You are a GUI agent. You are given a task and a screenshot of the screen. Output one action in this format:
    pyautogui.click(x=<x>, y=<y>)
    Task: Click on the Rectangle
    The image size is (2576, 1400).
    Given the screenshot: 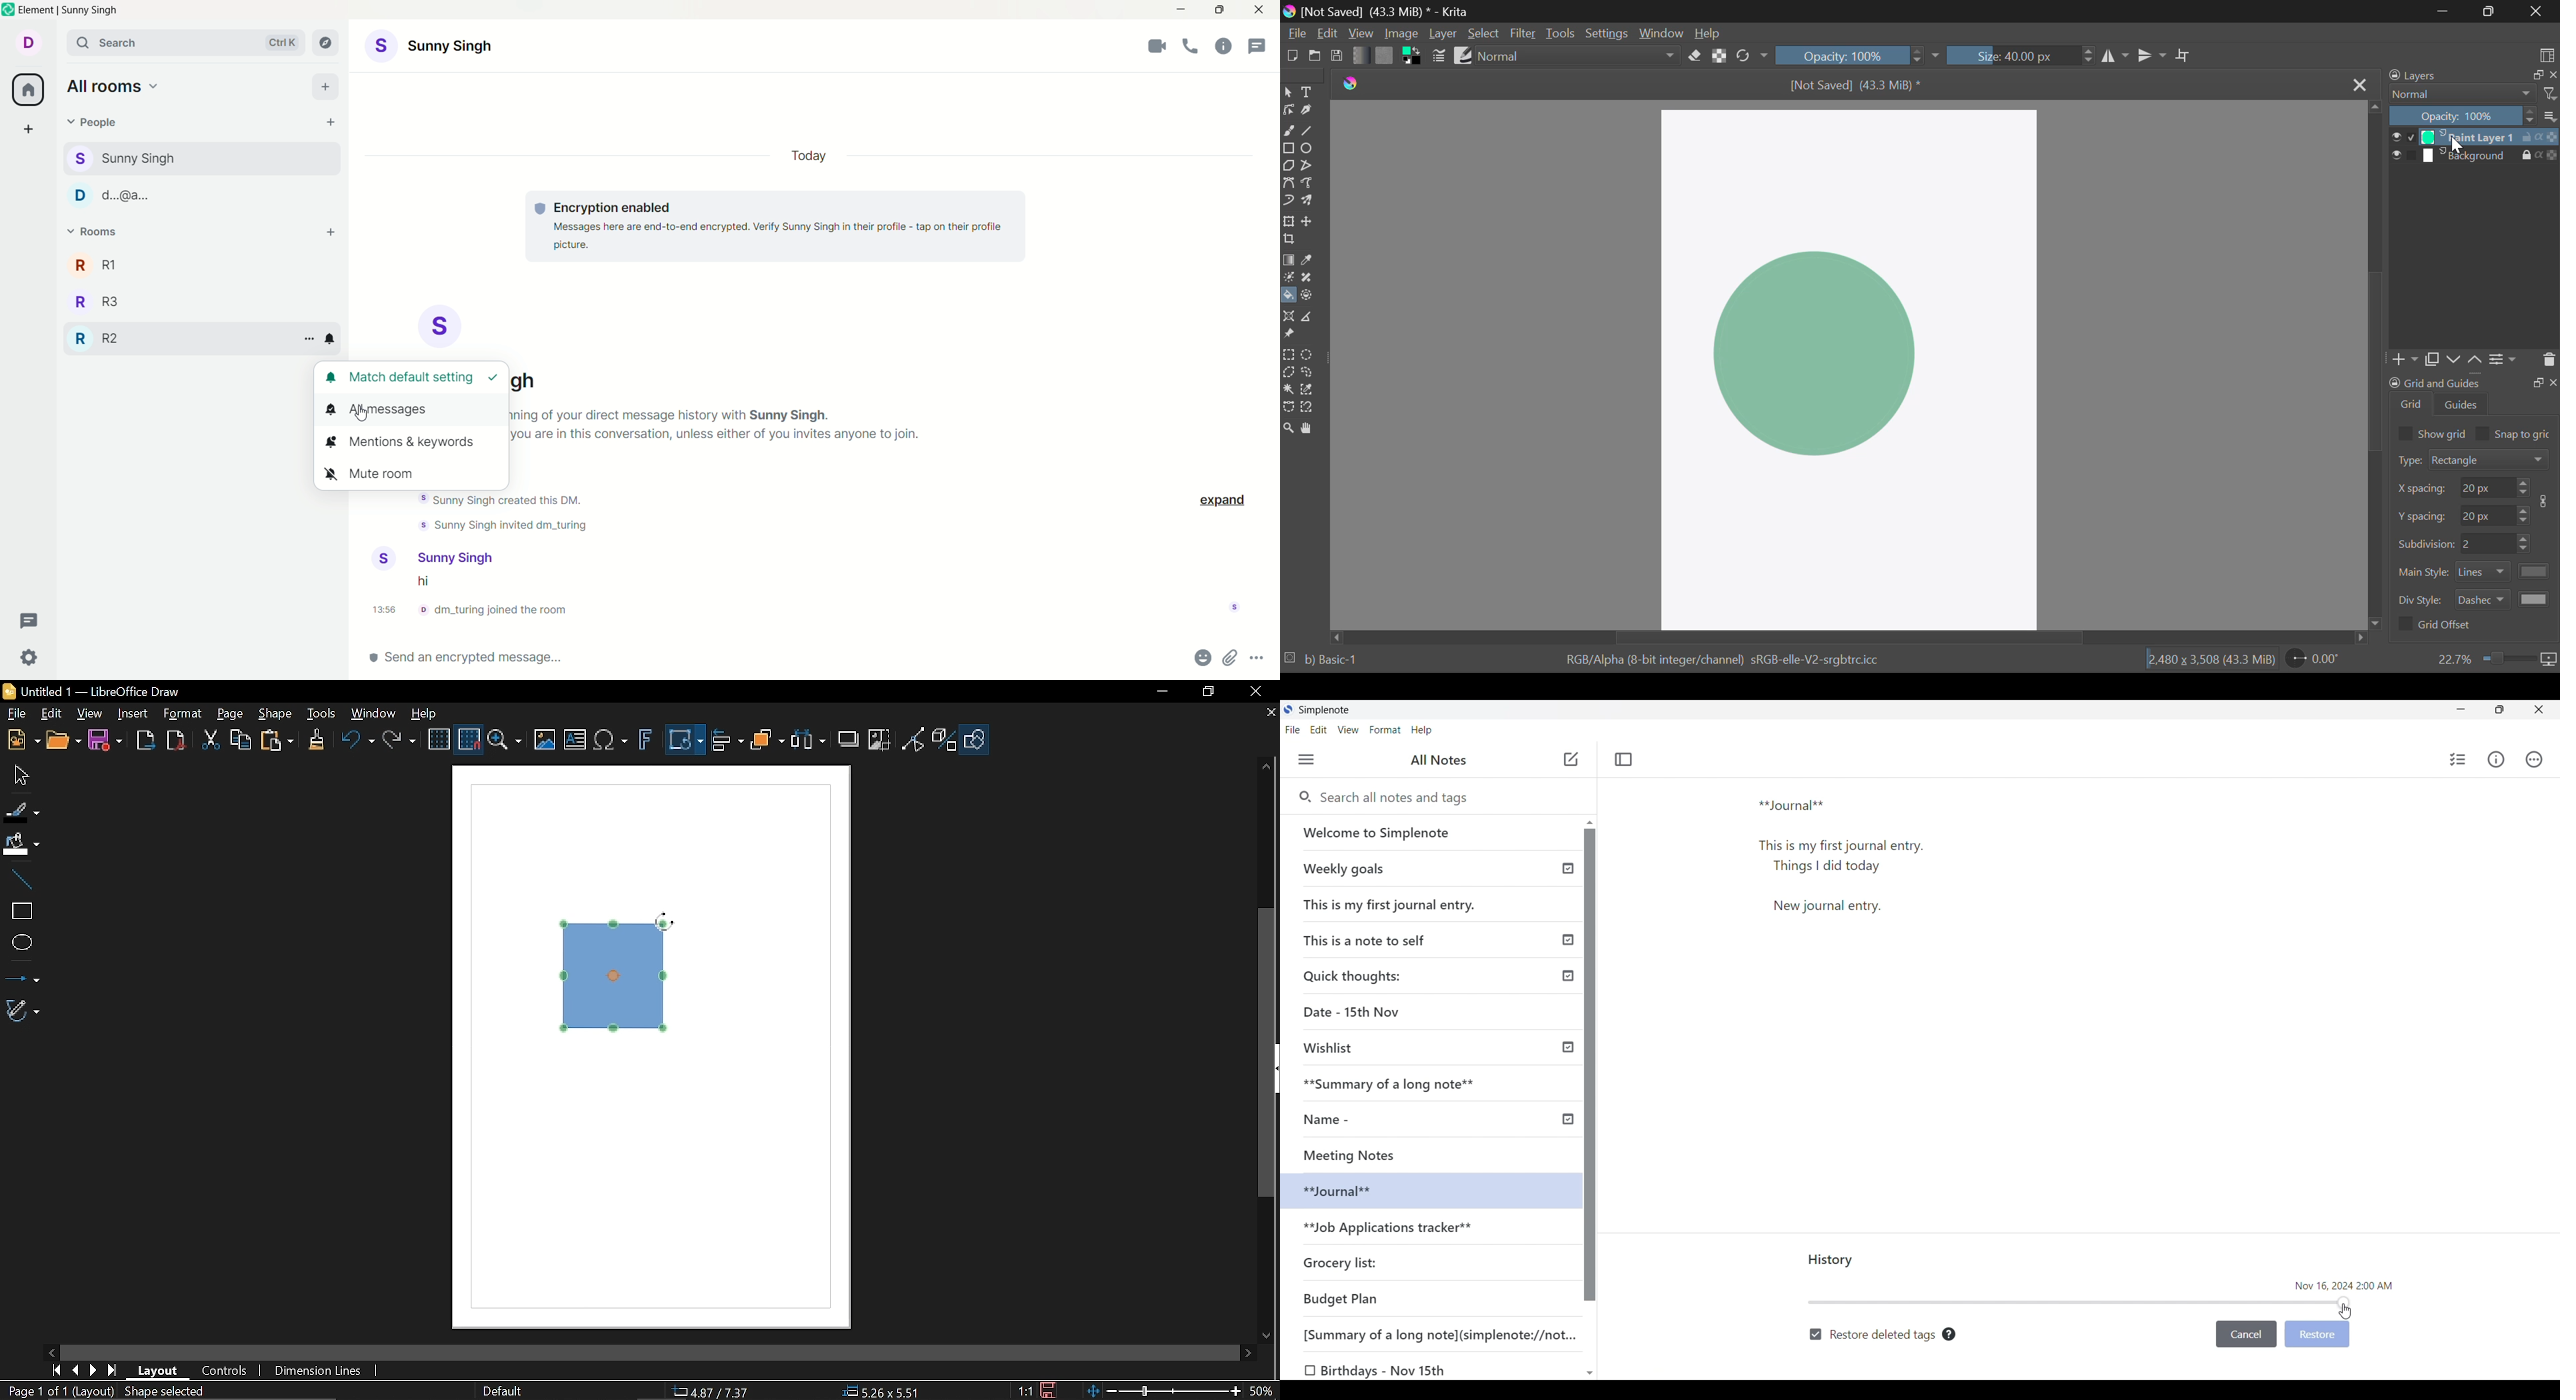 What is the action you would take?
    pyautogui.click(x=1289, y=147)
    